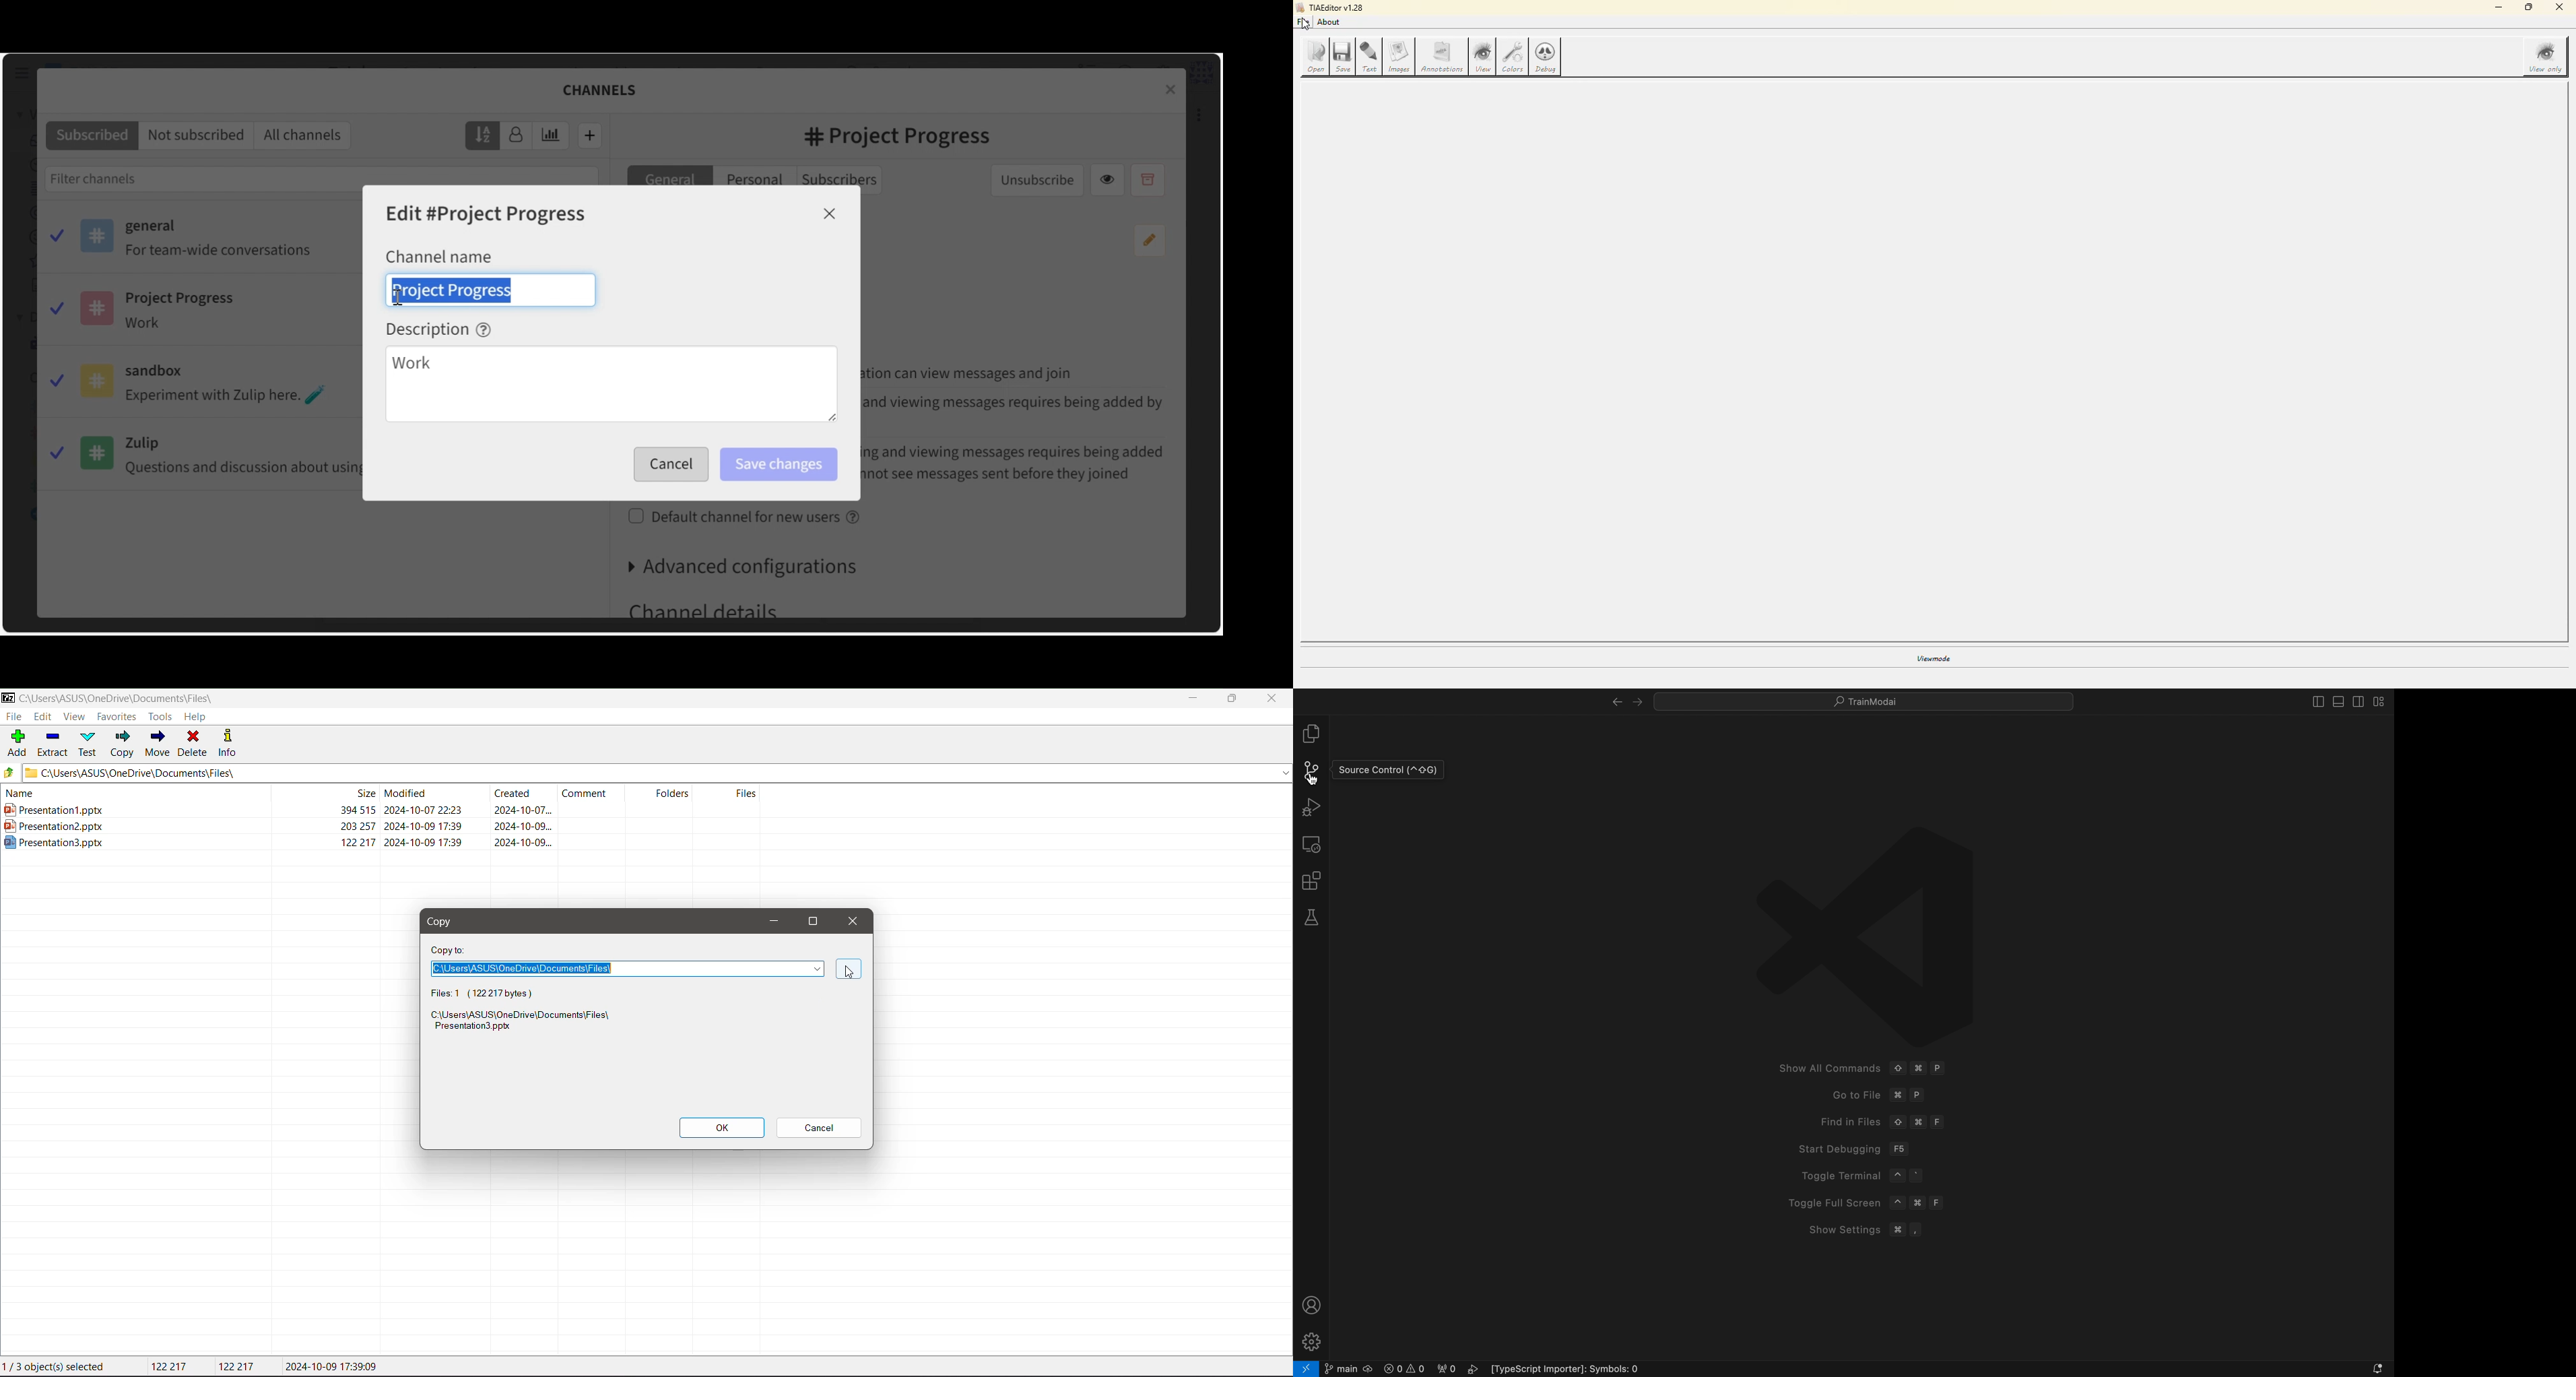  I want to click on profile, so click(1313, 1305).